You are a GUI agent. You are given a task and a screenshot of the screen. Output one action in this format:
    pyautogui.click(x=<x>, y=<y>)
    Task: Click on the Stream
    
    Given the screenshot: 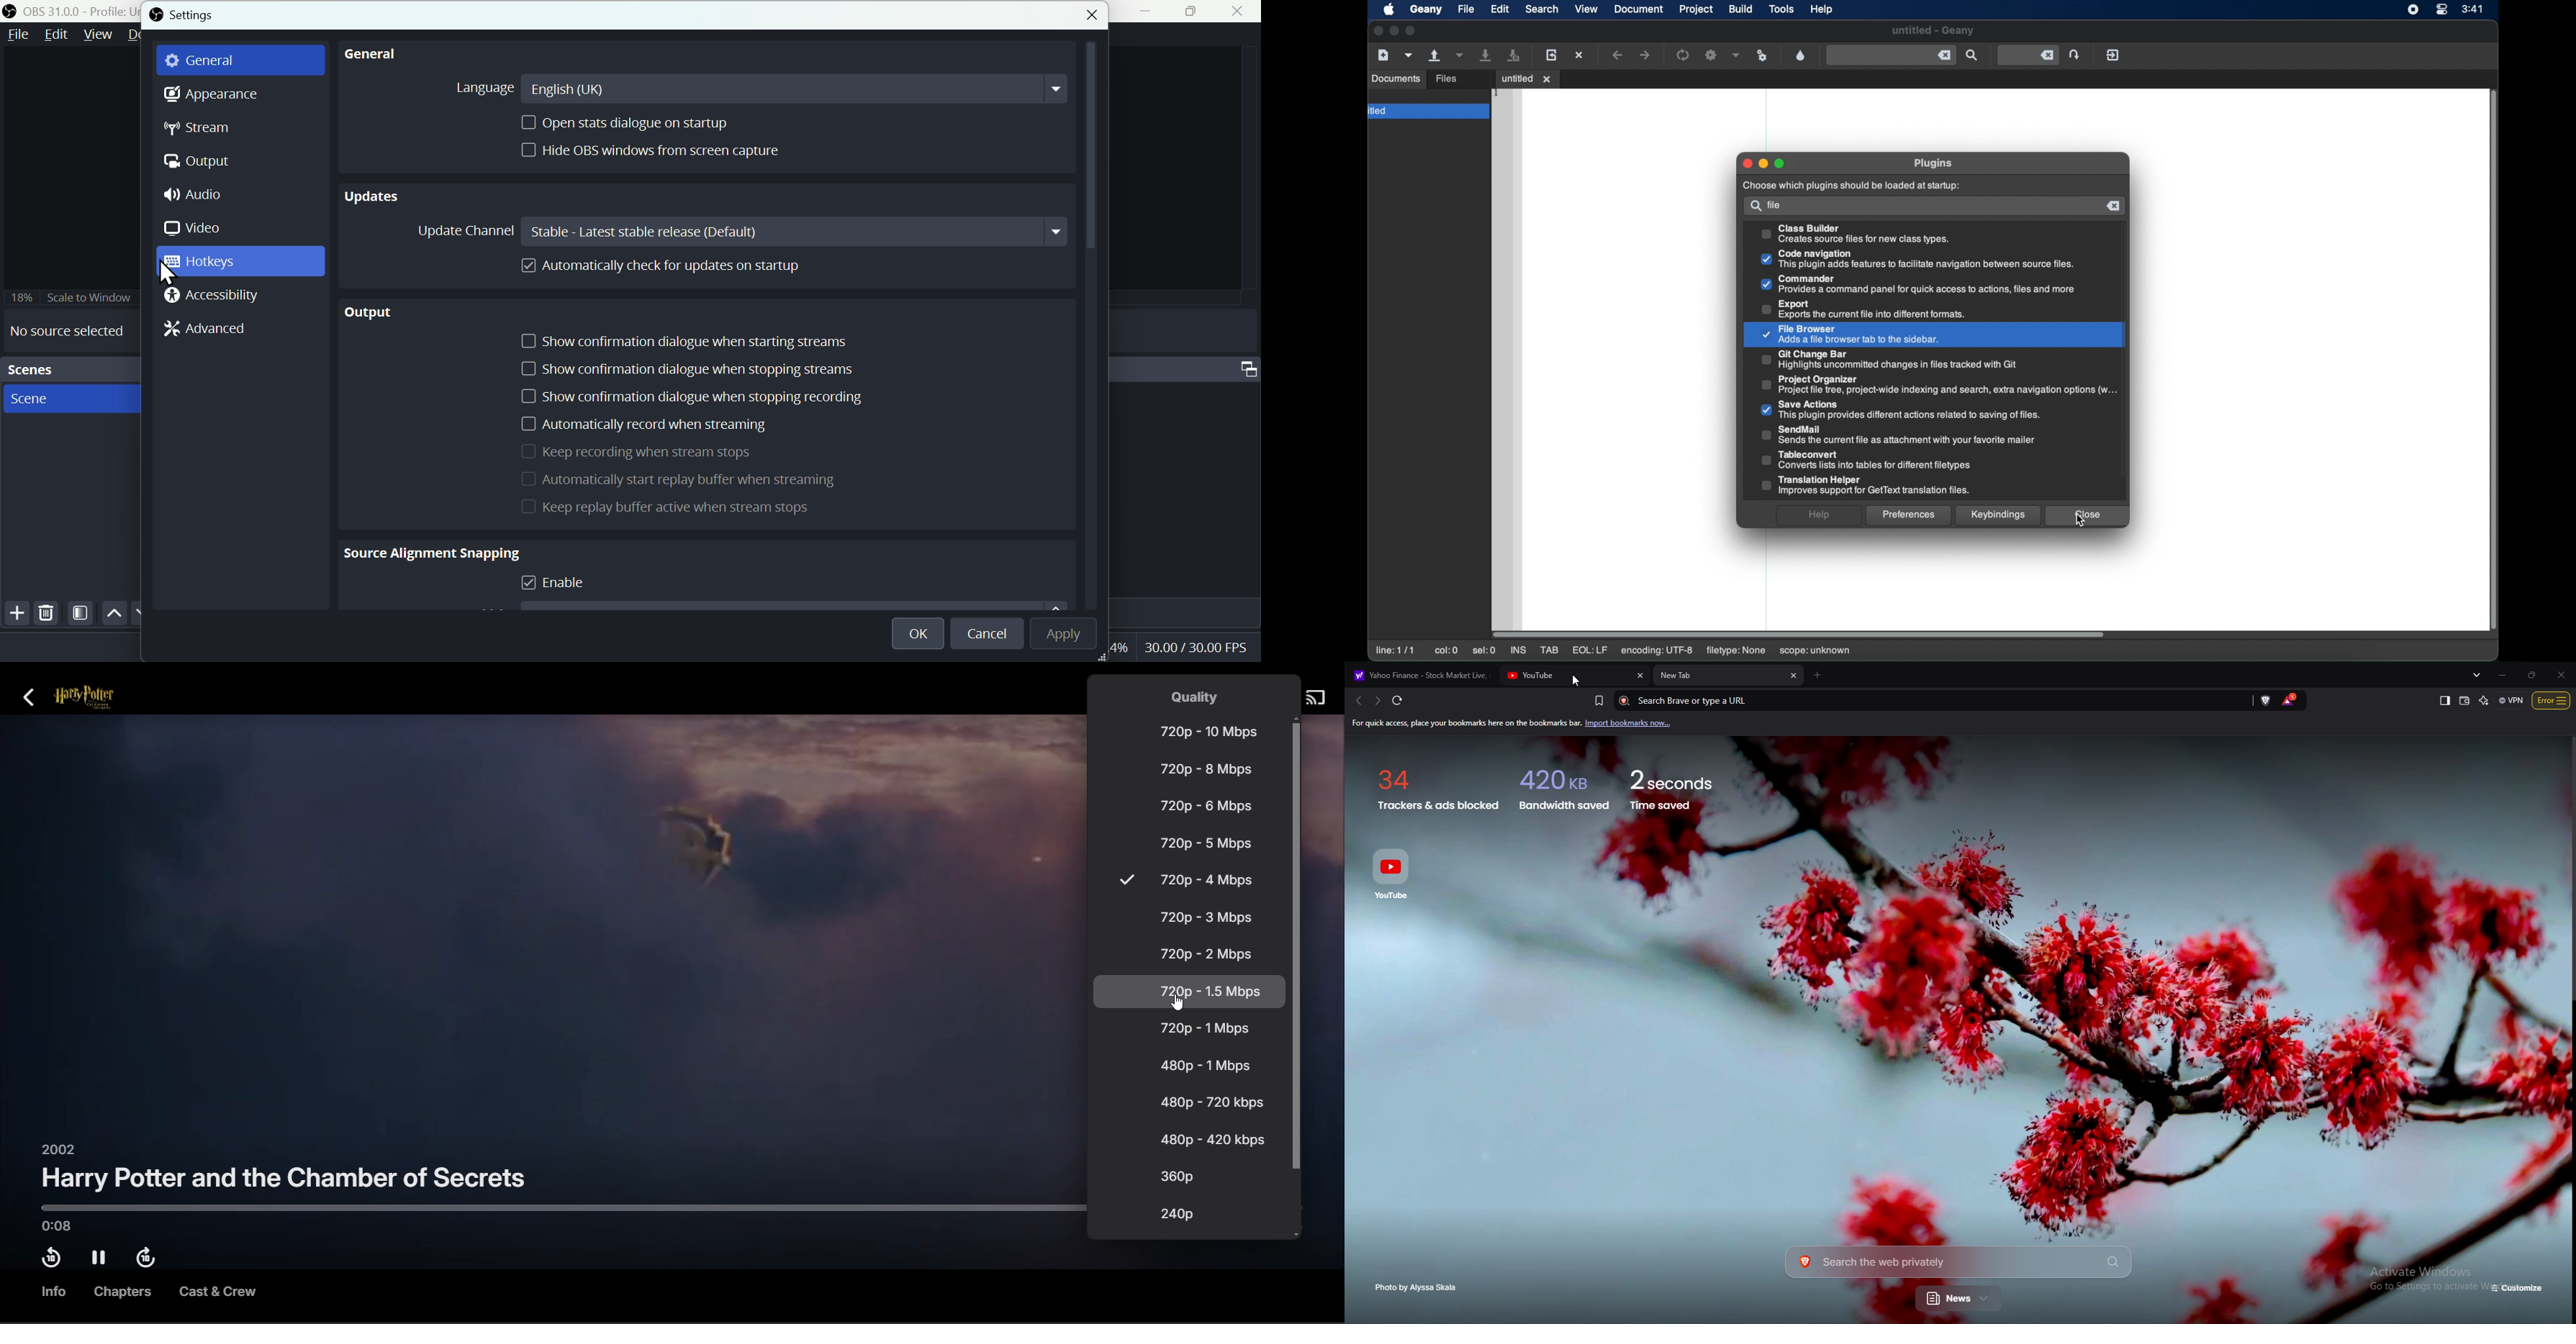 What is the action you would take?
    pyautogui.click(x=208, y=128)
    